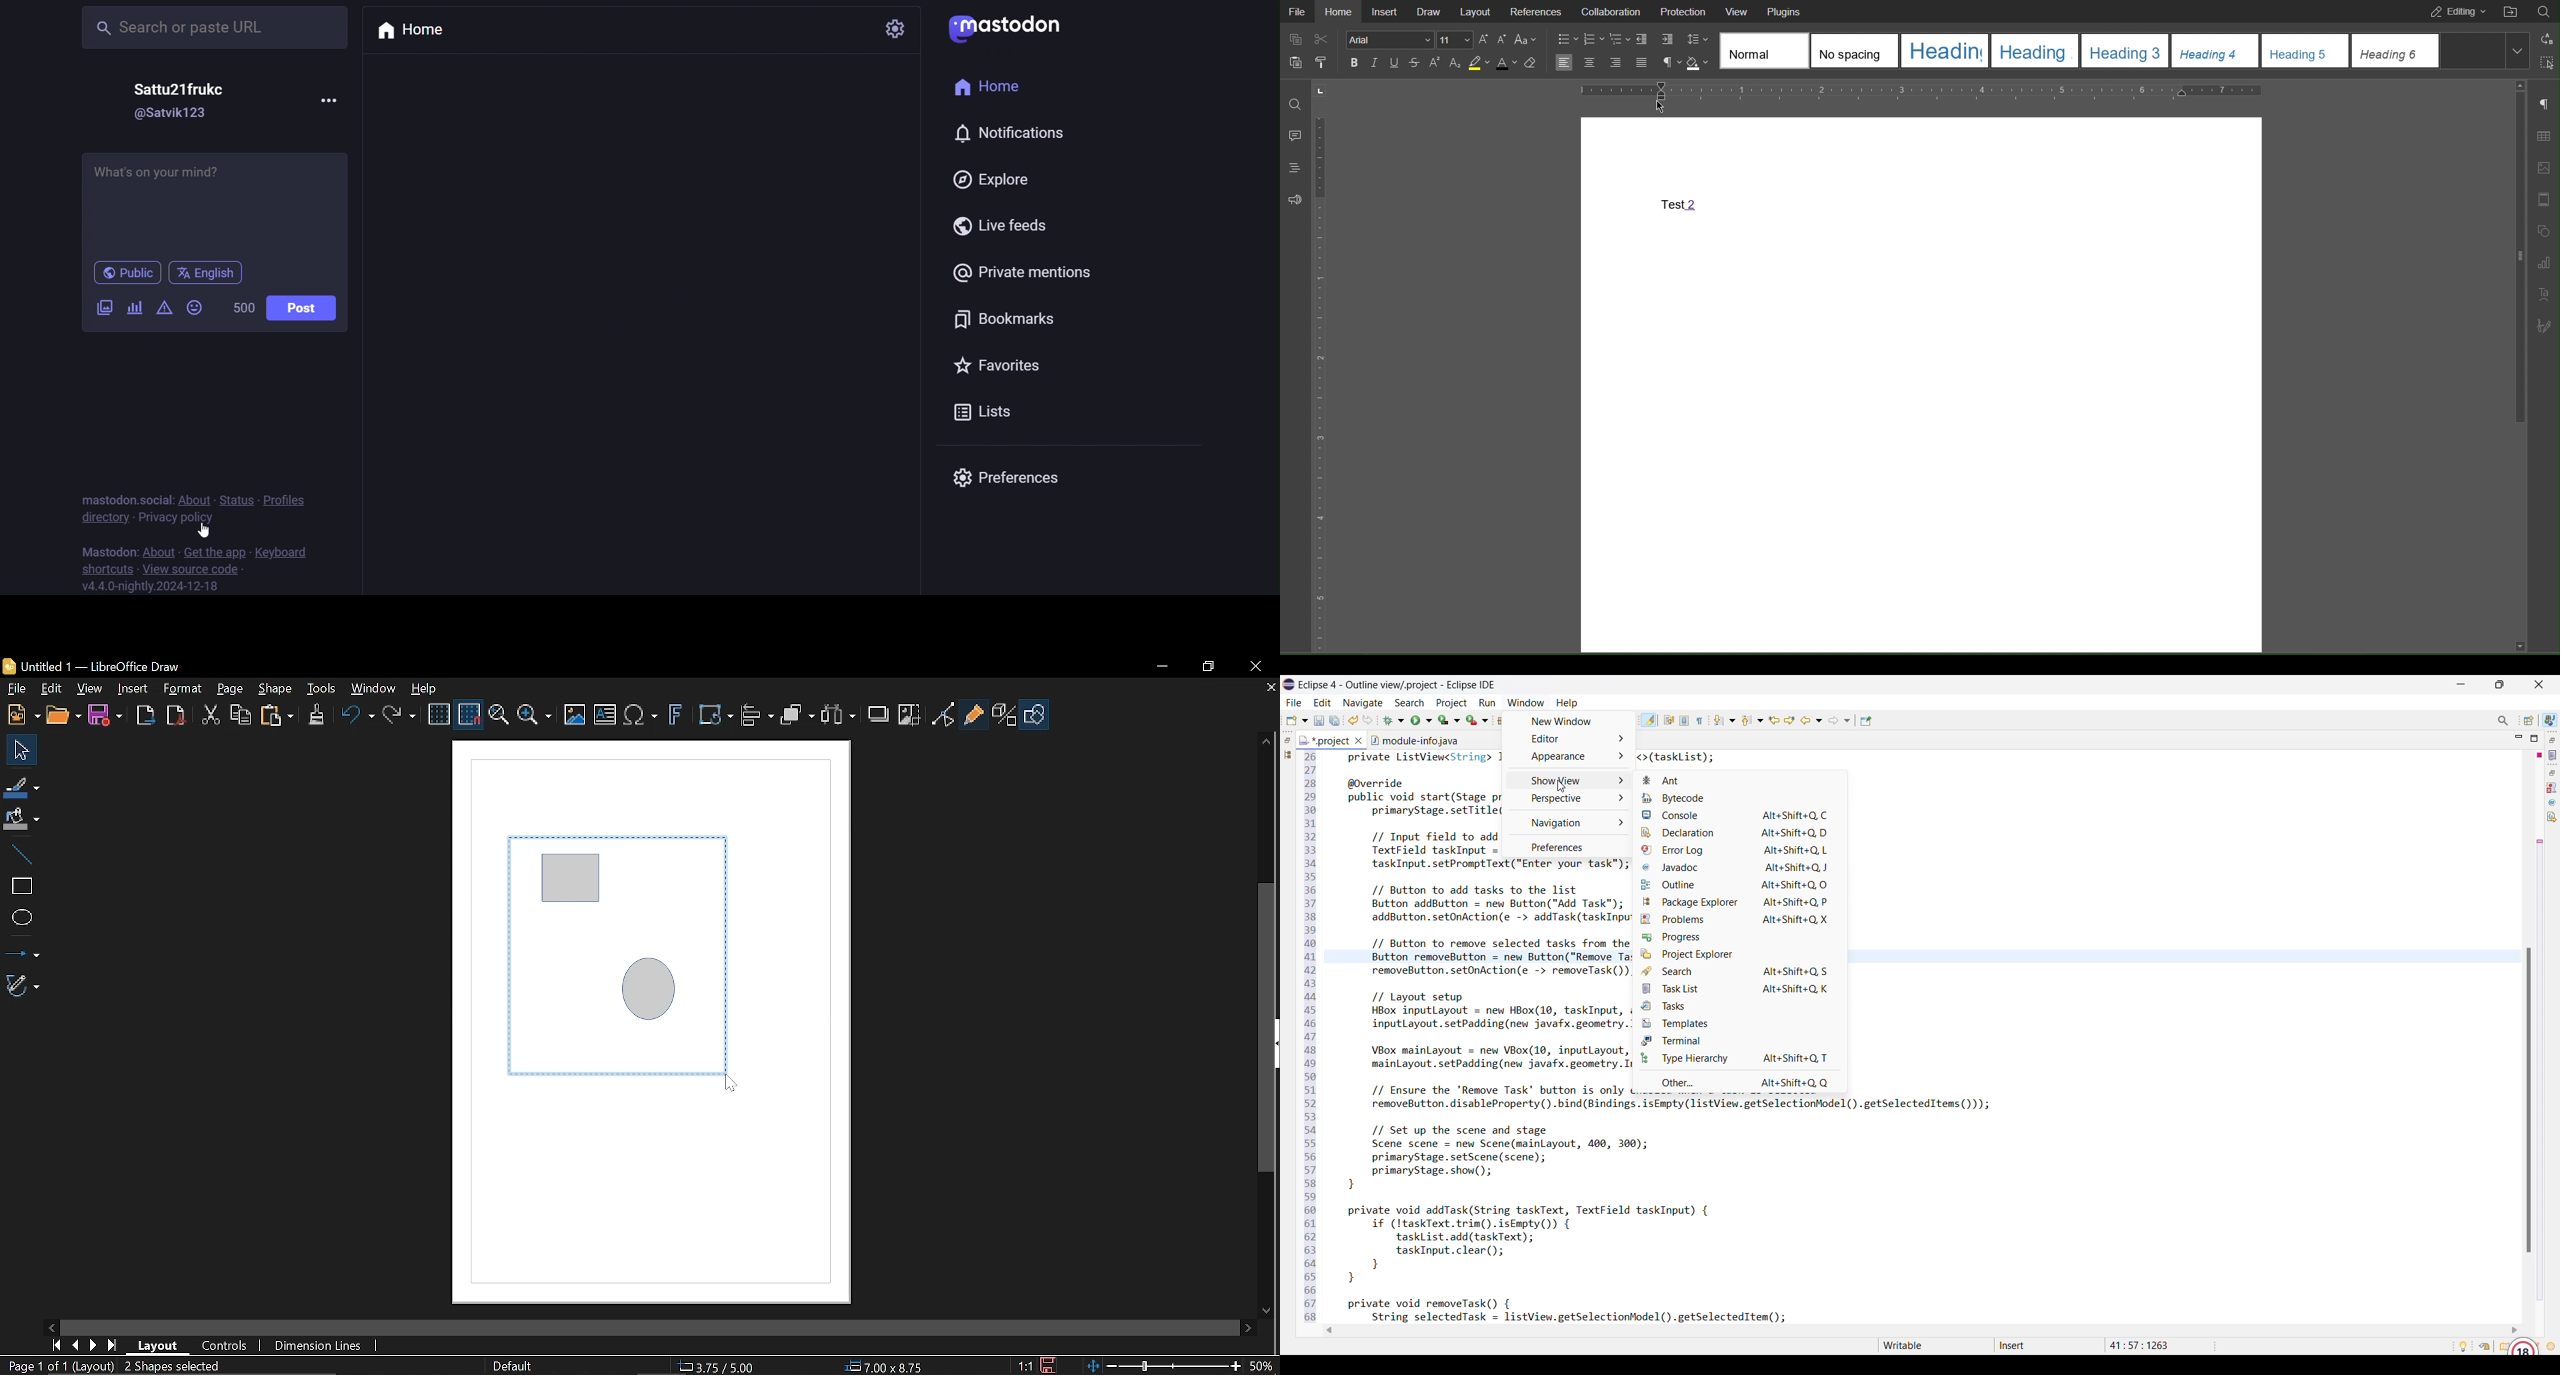  I want to click on Redo, so click(401, 717).